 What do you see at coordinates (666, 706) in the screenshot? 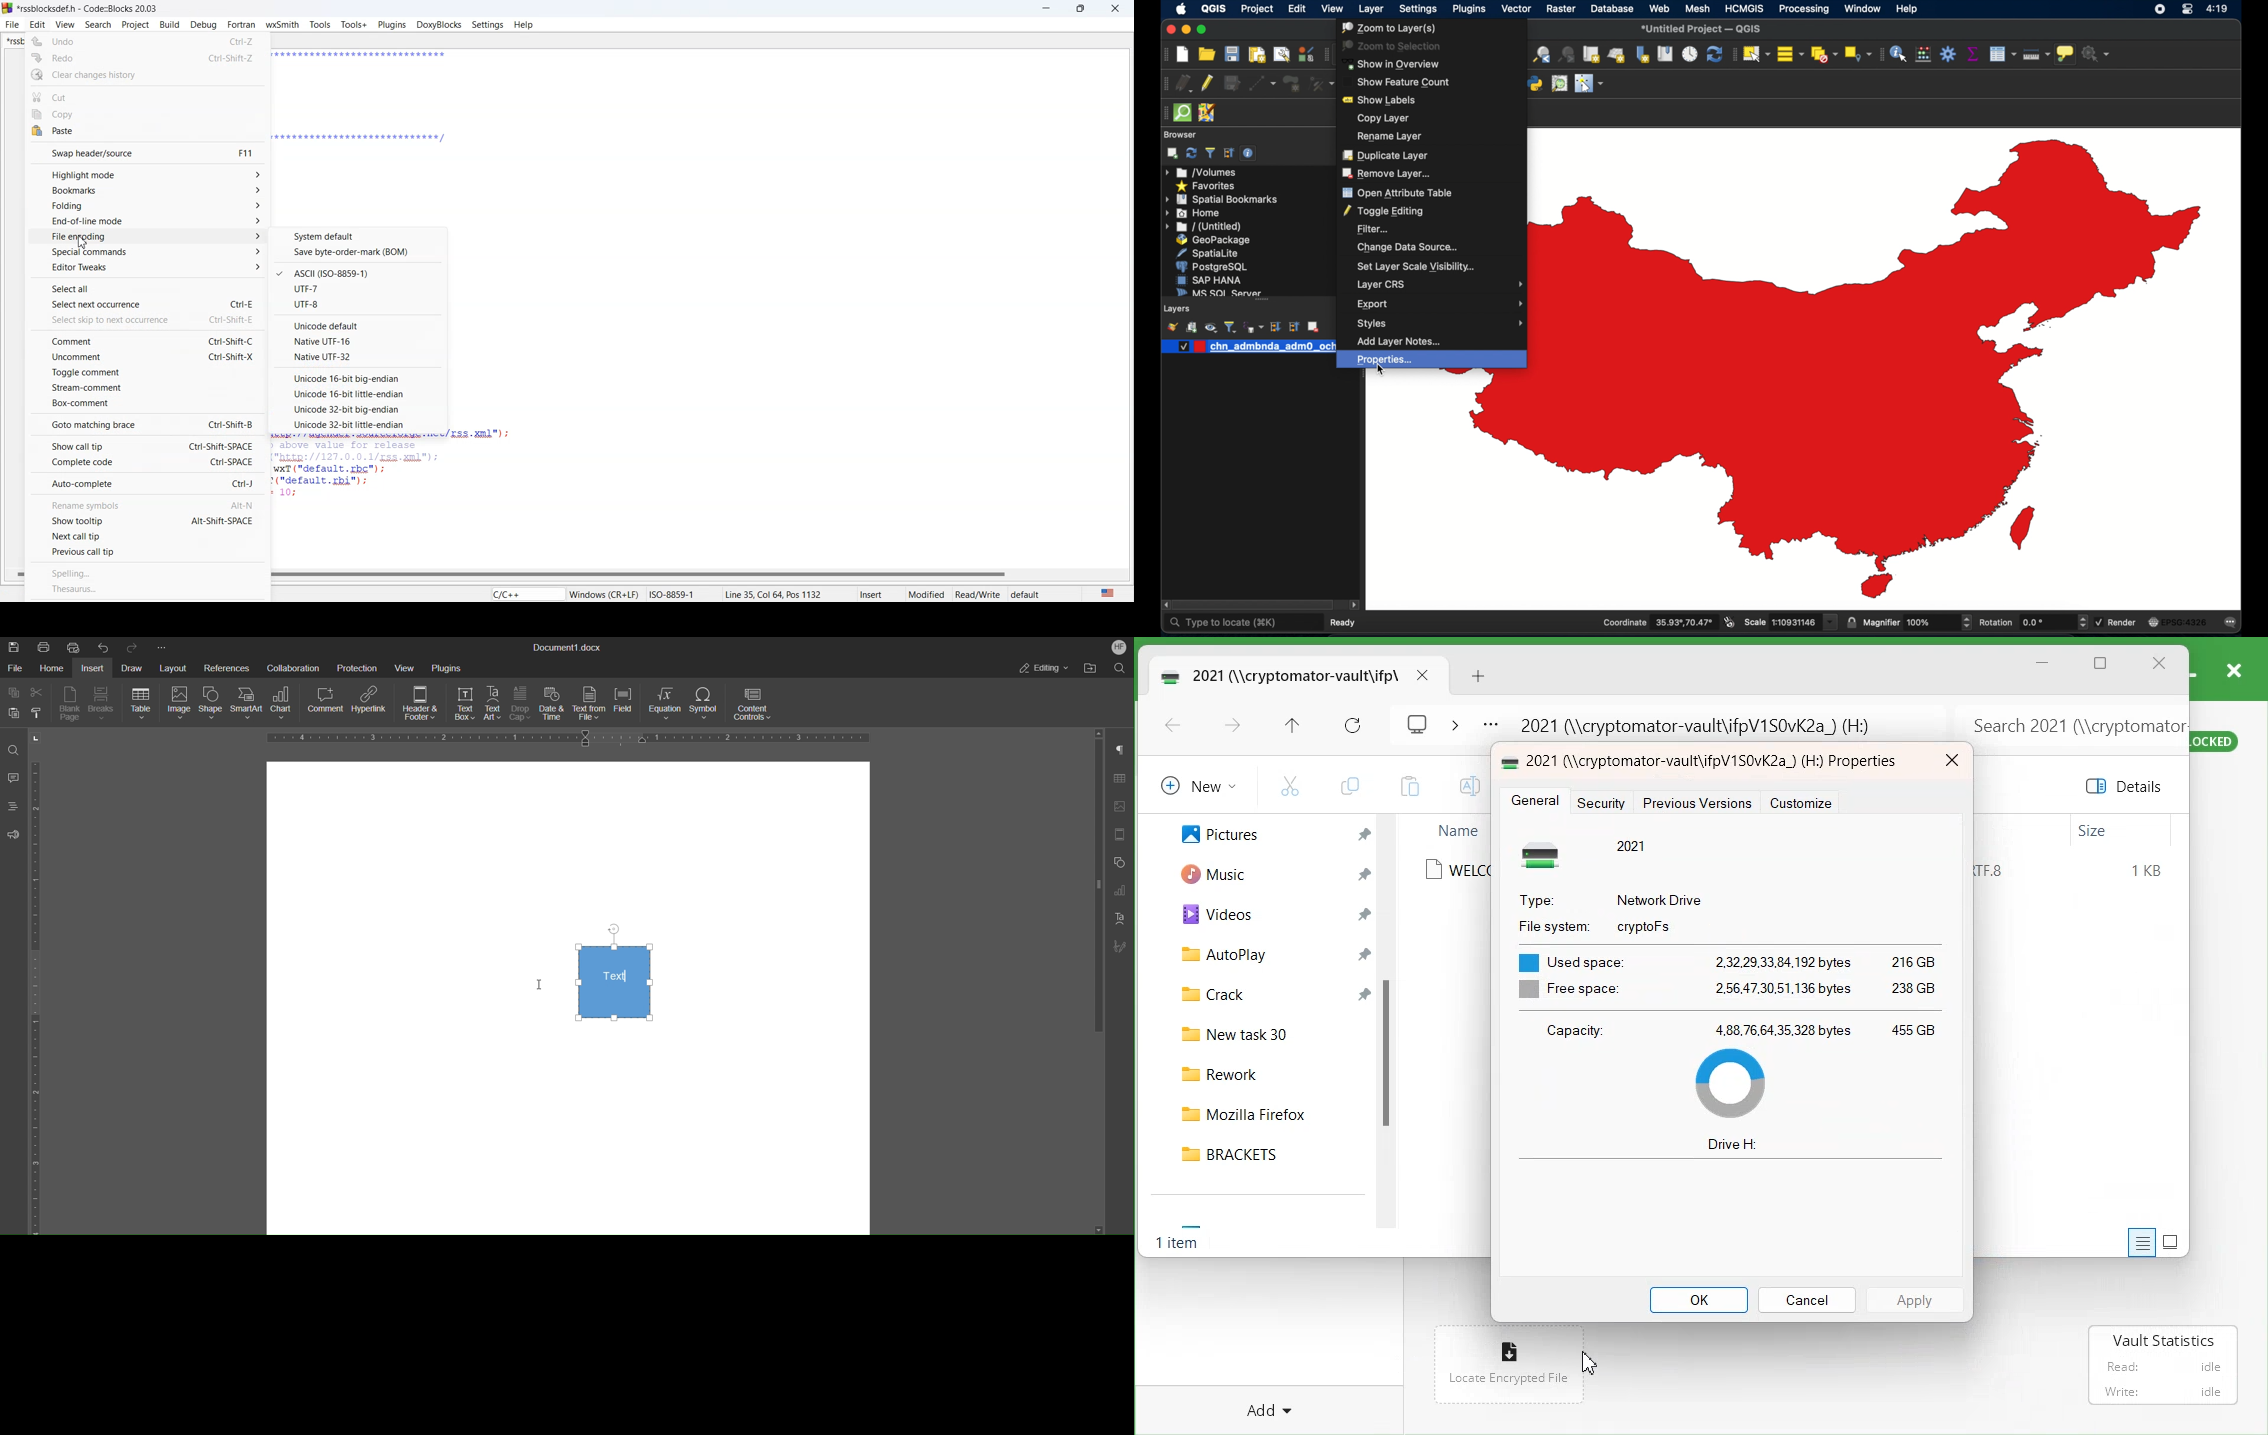
I see `Equation` at bounding box center [666, 706].